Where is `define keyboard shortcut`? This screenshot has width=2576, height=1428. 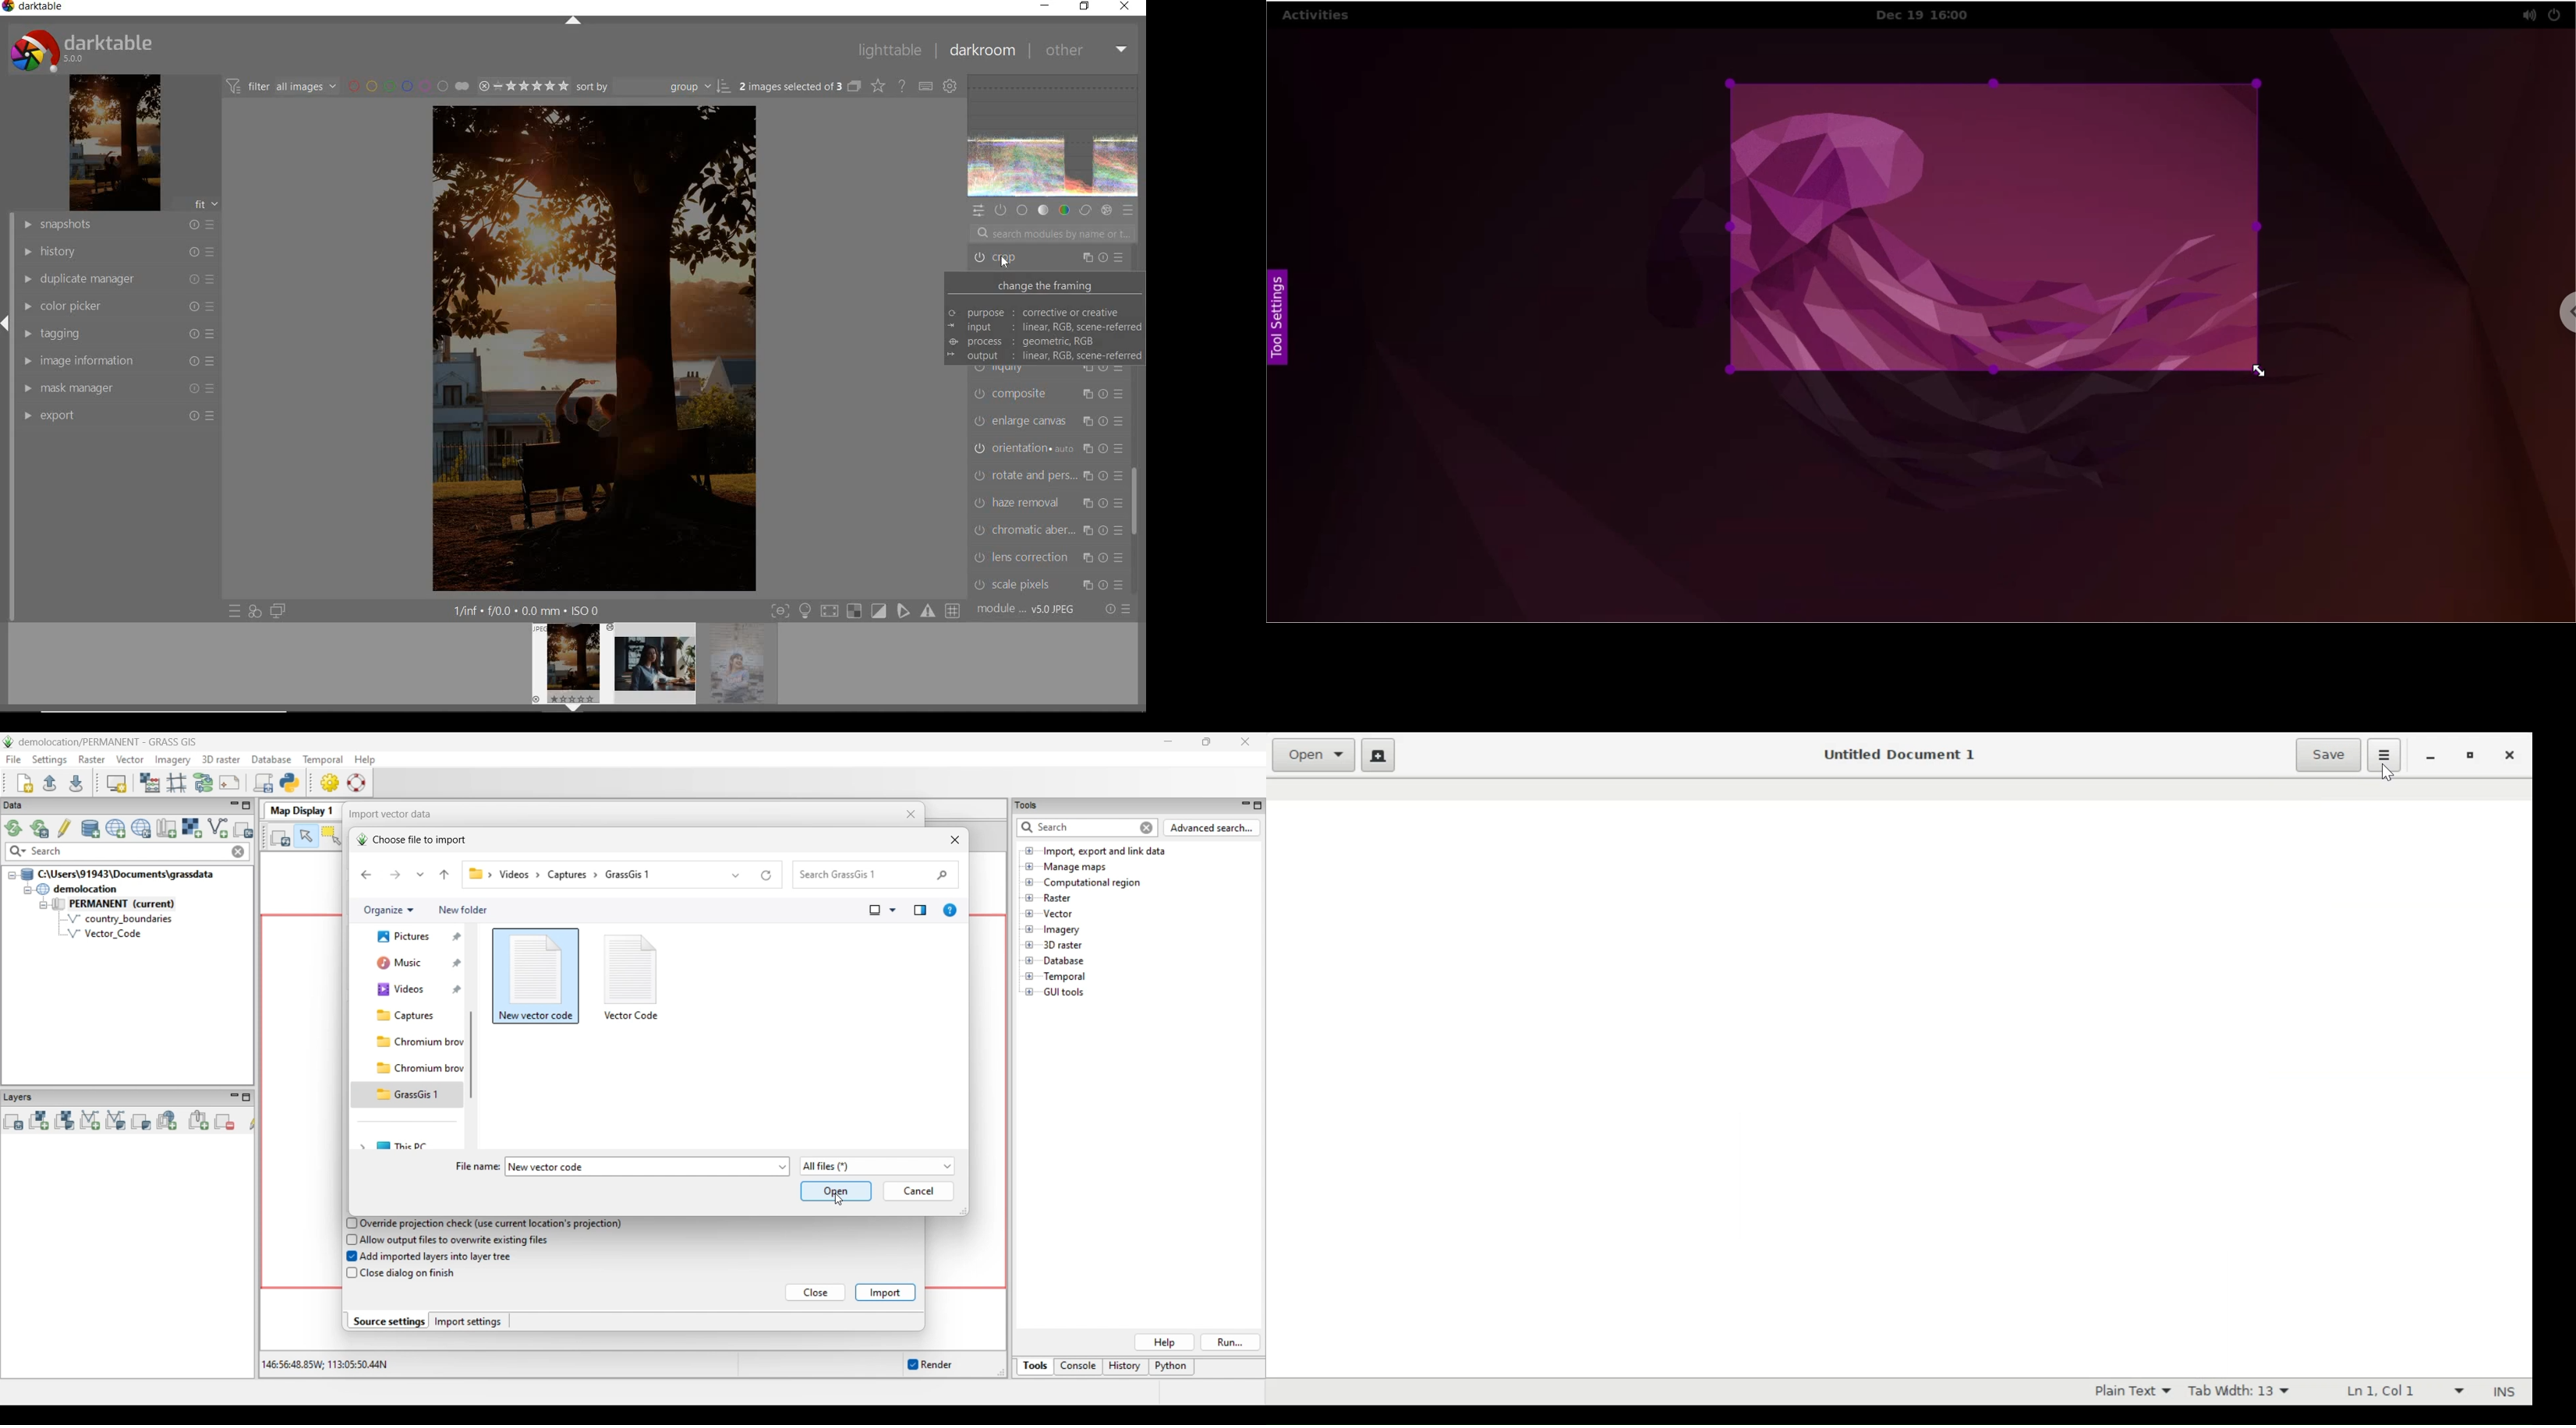 define keyboard shortcut is located at coordinates (926, 85).